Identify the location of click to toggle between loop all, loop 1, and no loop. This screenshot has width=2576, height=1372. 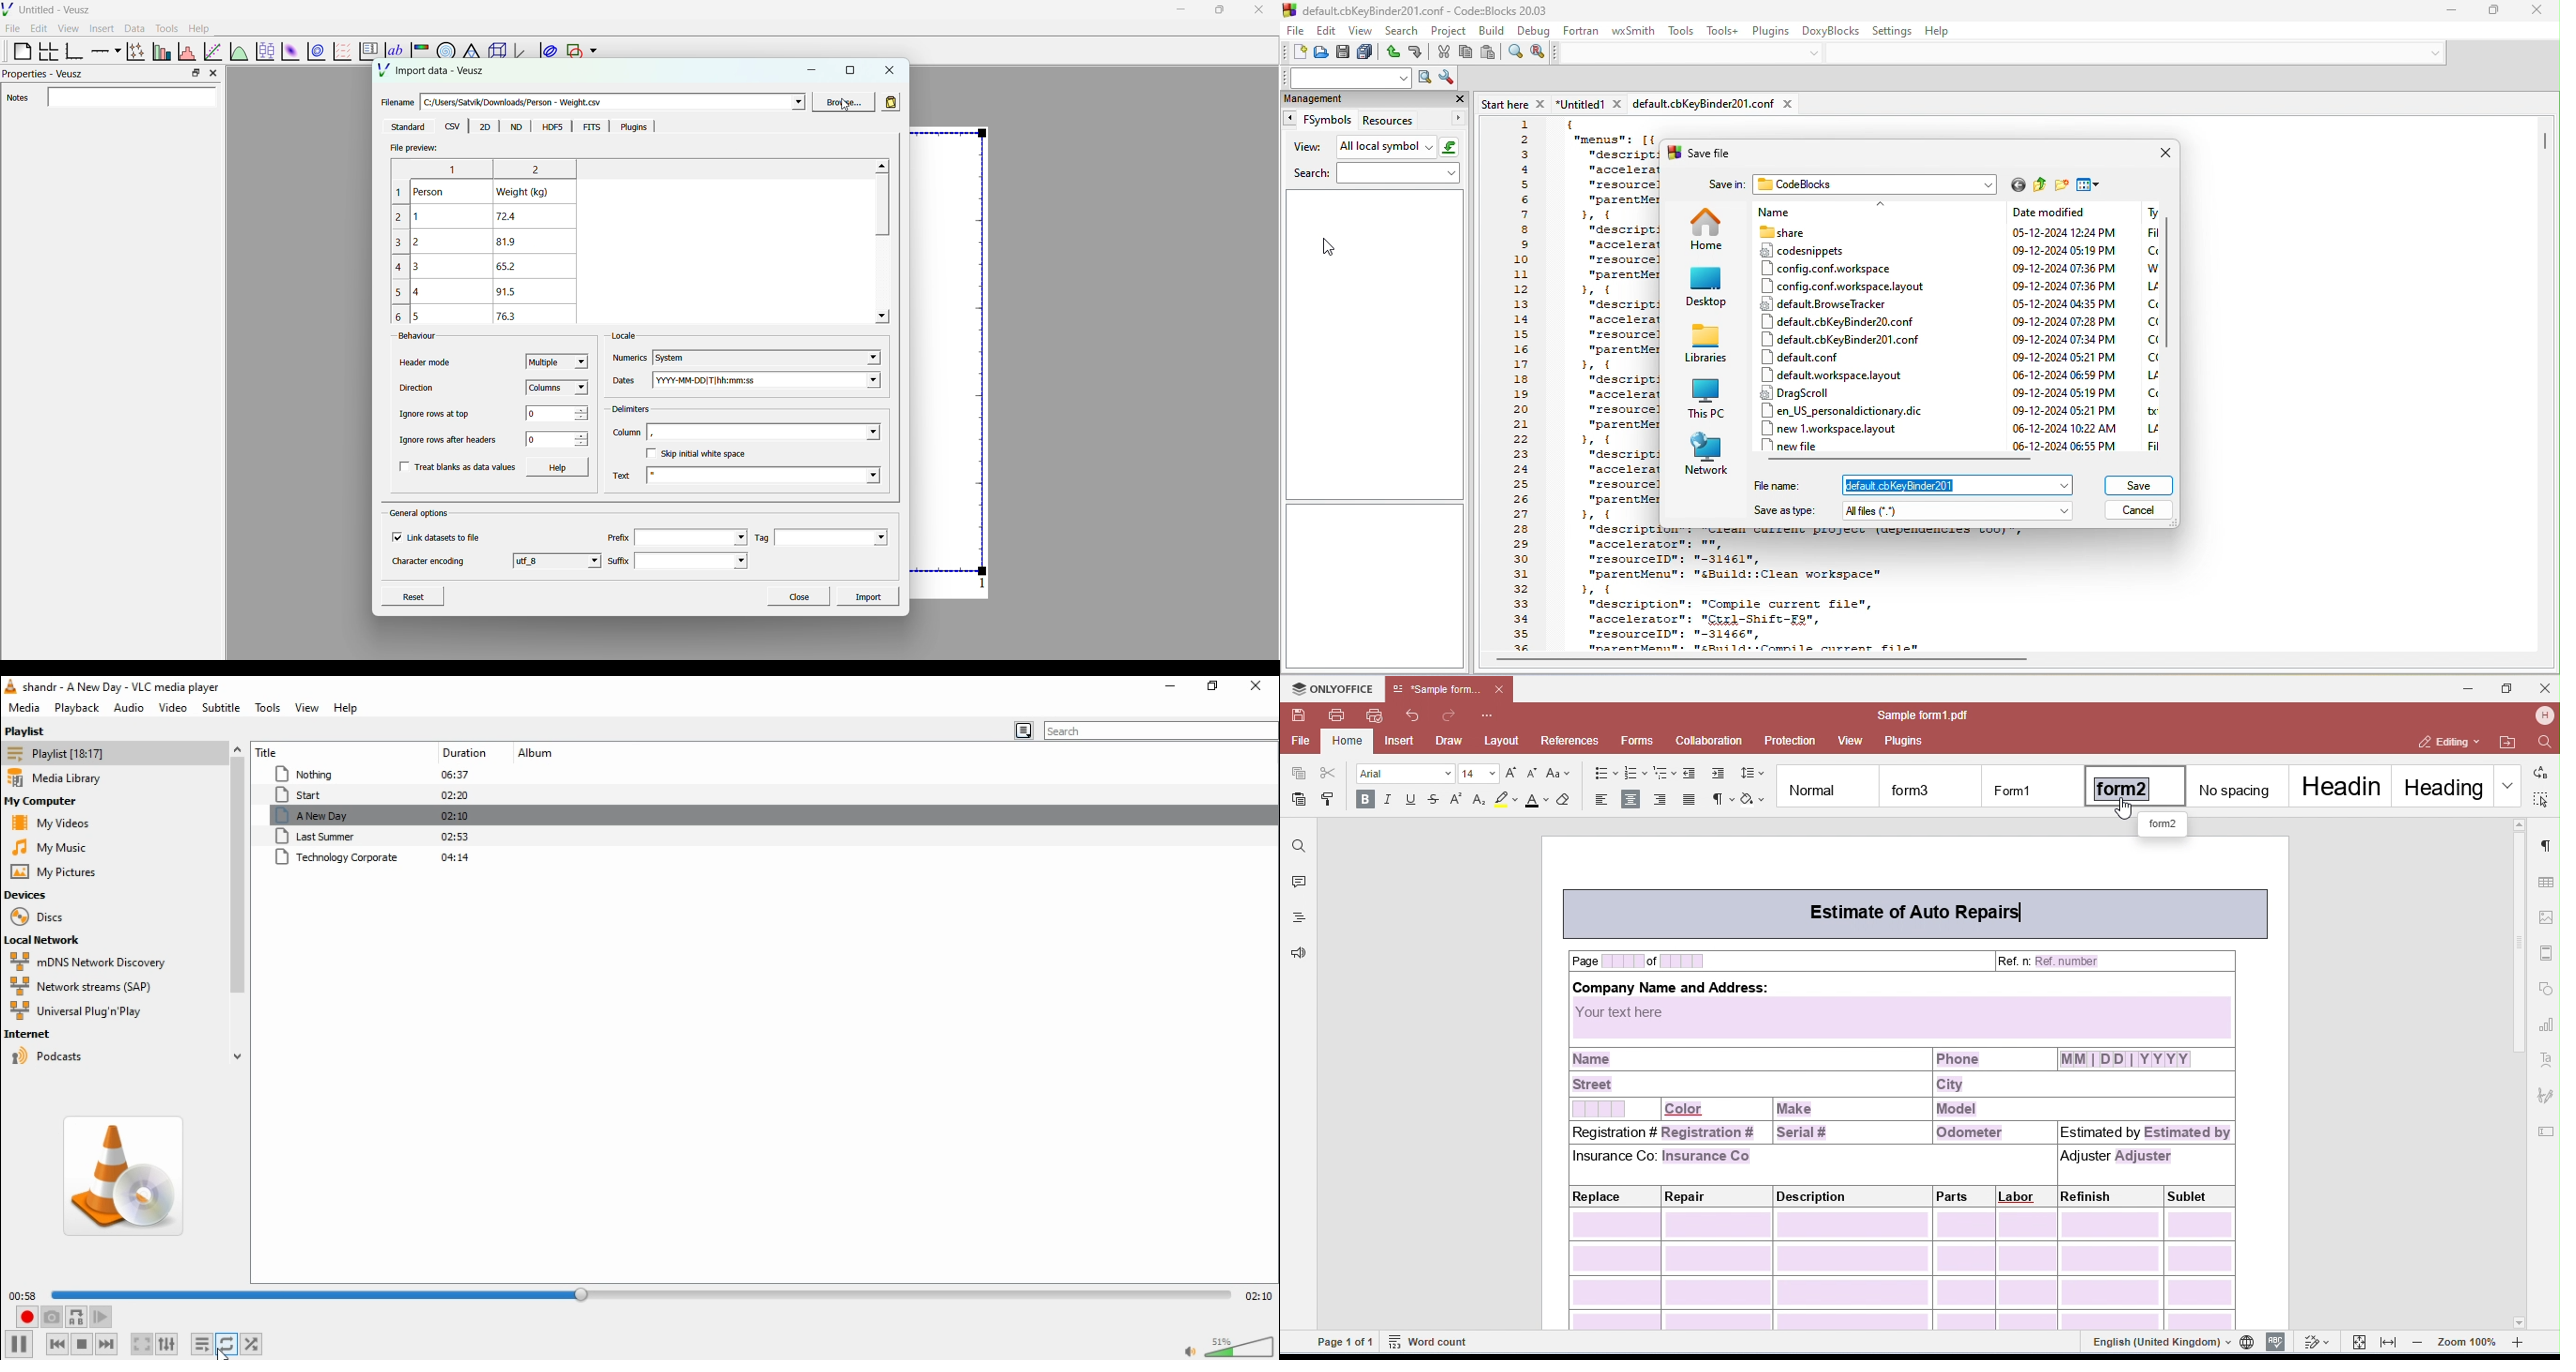
(227, 1344).